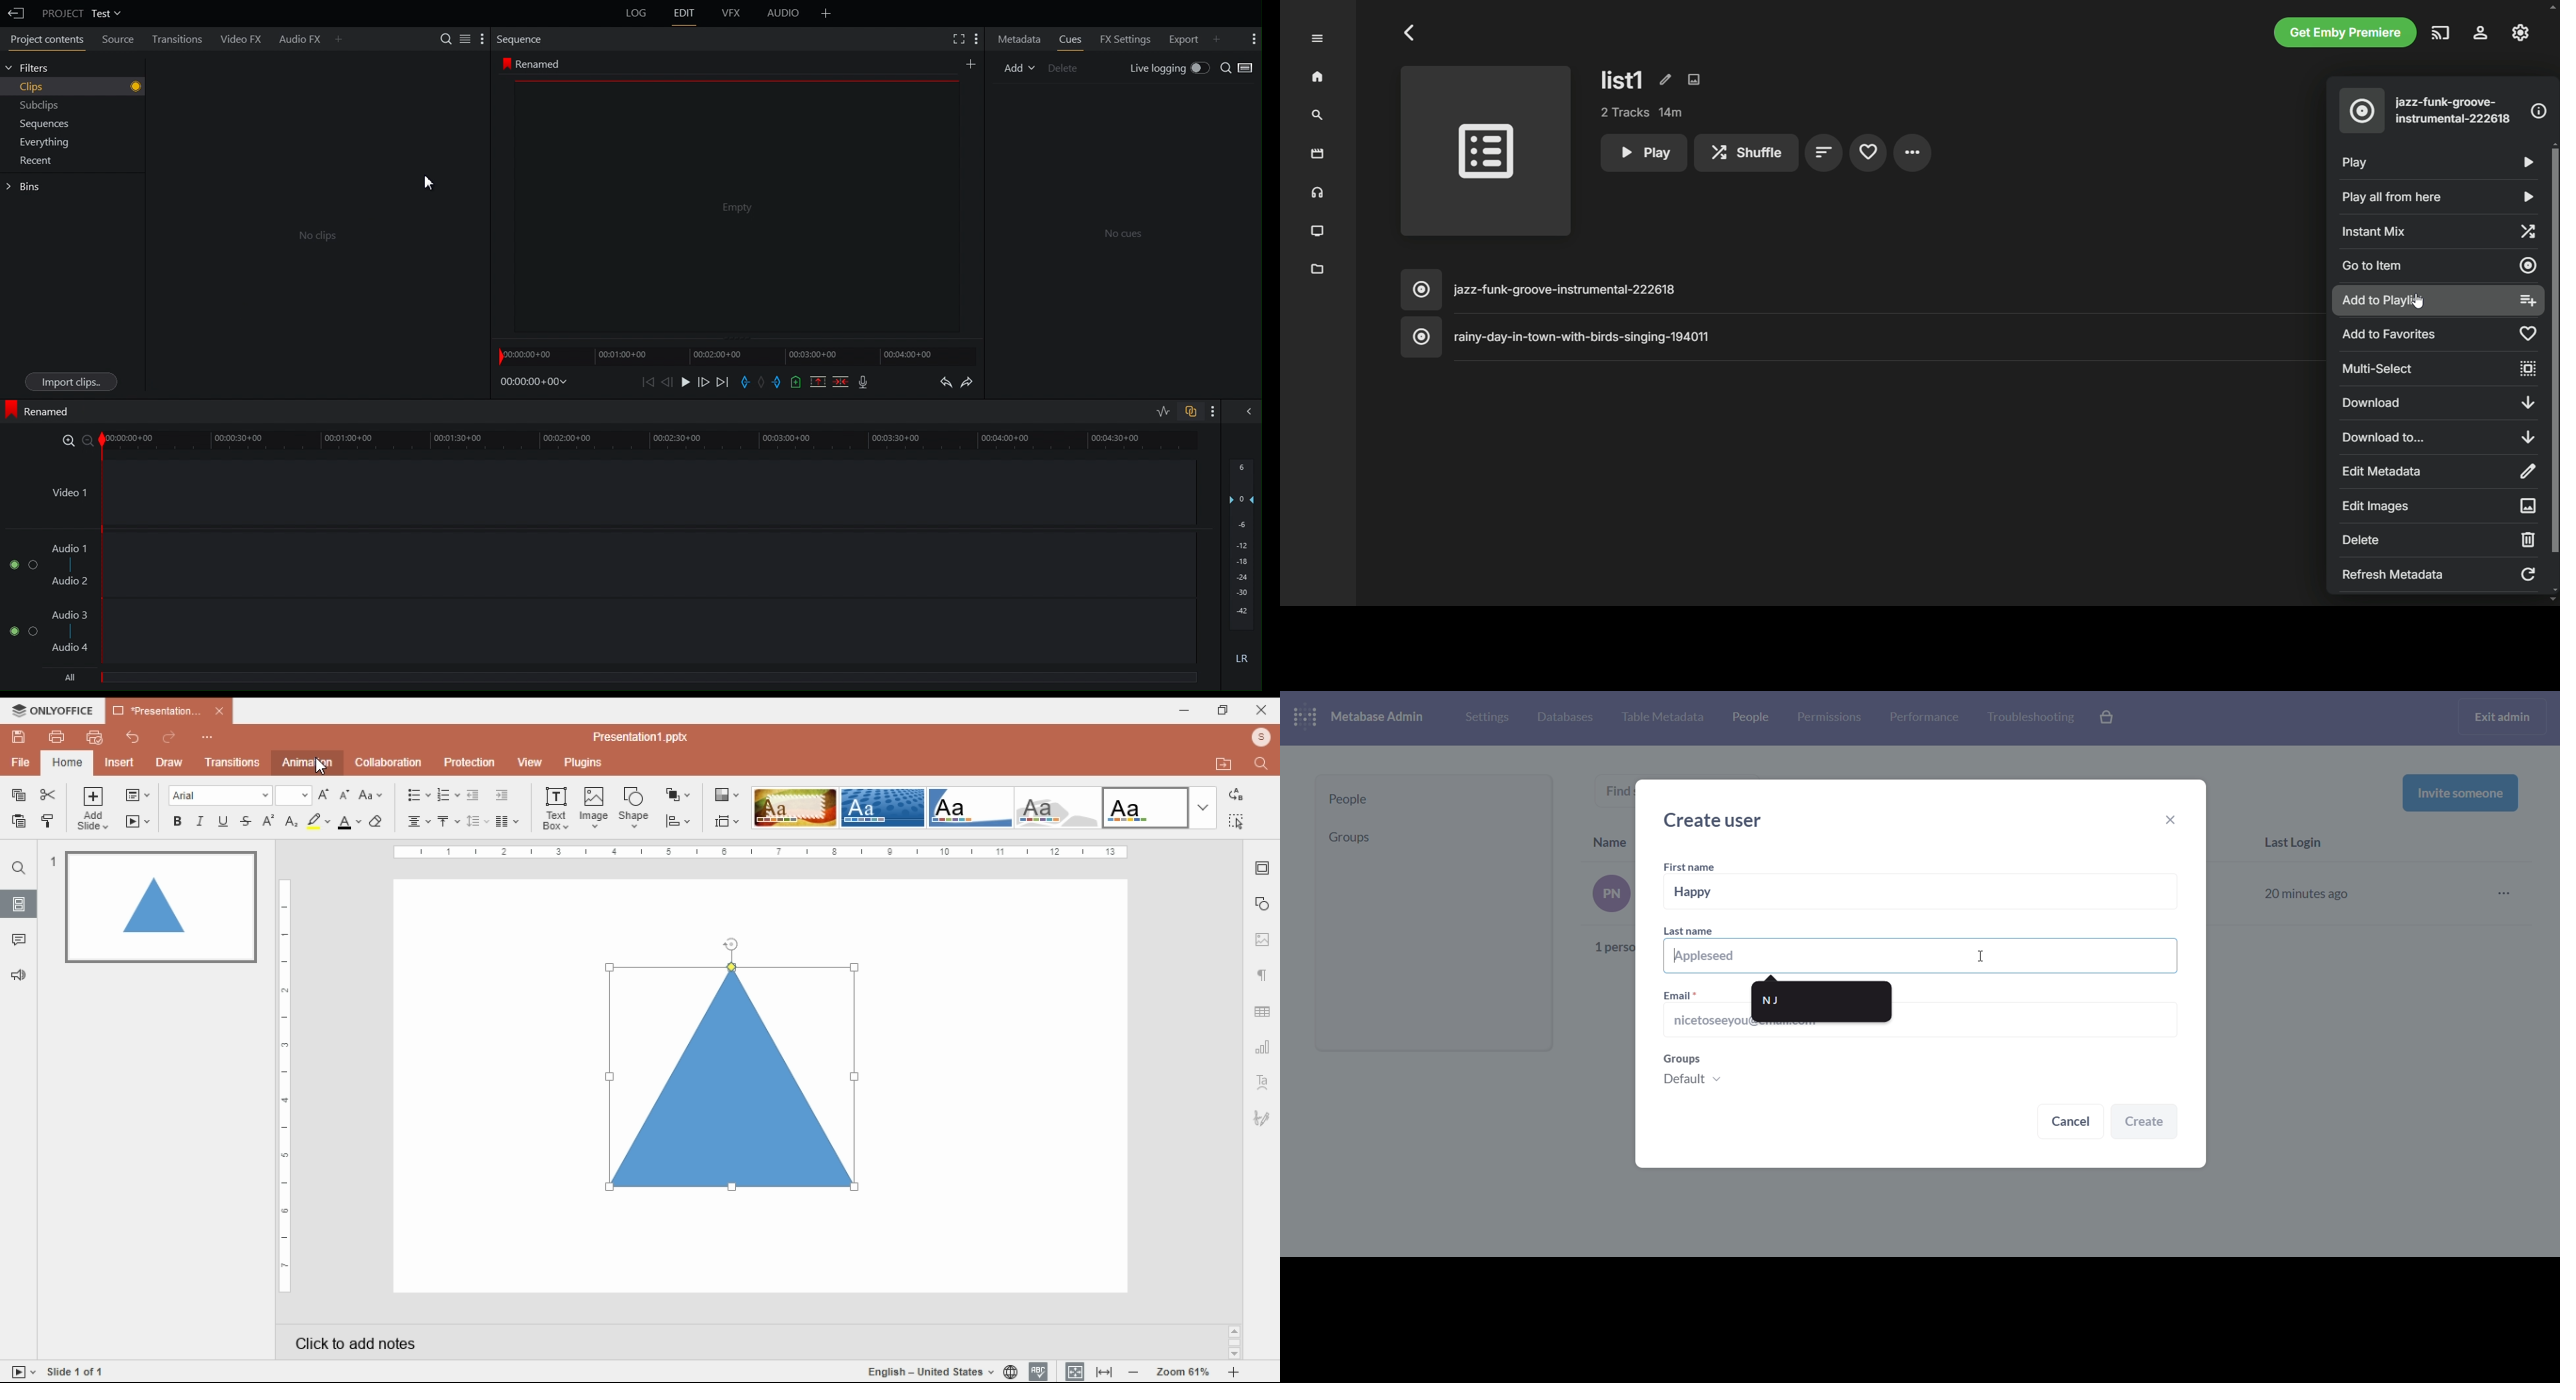 The height and width of the screenshot is (1400, 2576). What do you see at coordinates (243, 38) in the screenshot?
I see `Video FX` at bounding box center [243, 38].